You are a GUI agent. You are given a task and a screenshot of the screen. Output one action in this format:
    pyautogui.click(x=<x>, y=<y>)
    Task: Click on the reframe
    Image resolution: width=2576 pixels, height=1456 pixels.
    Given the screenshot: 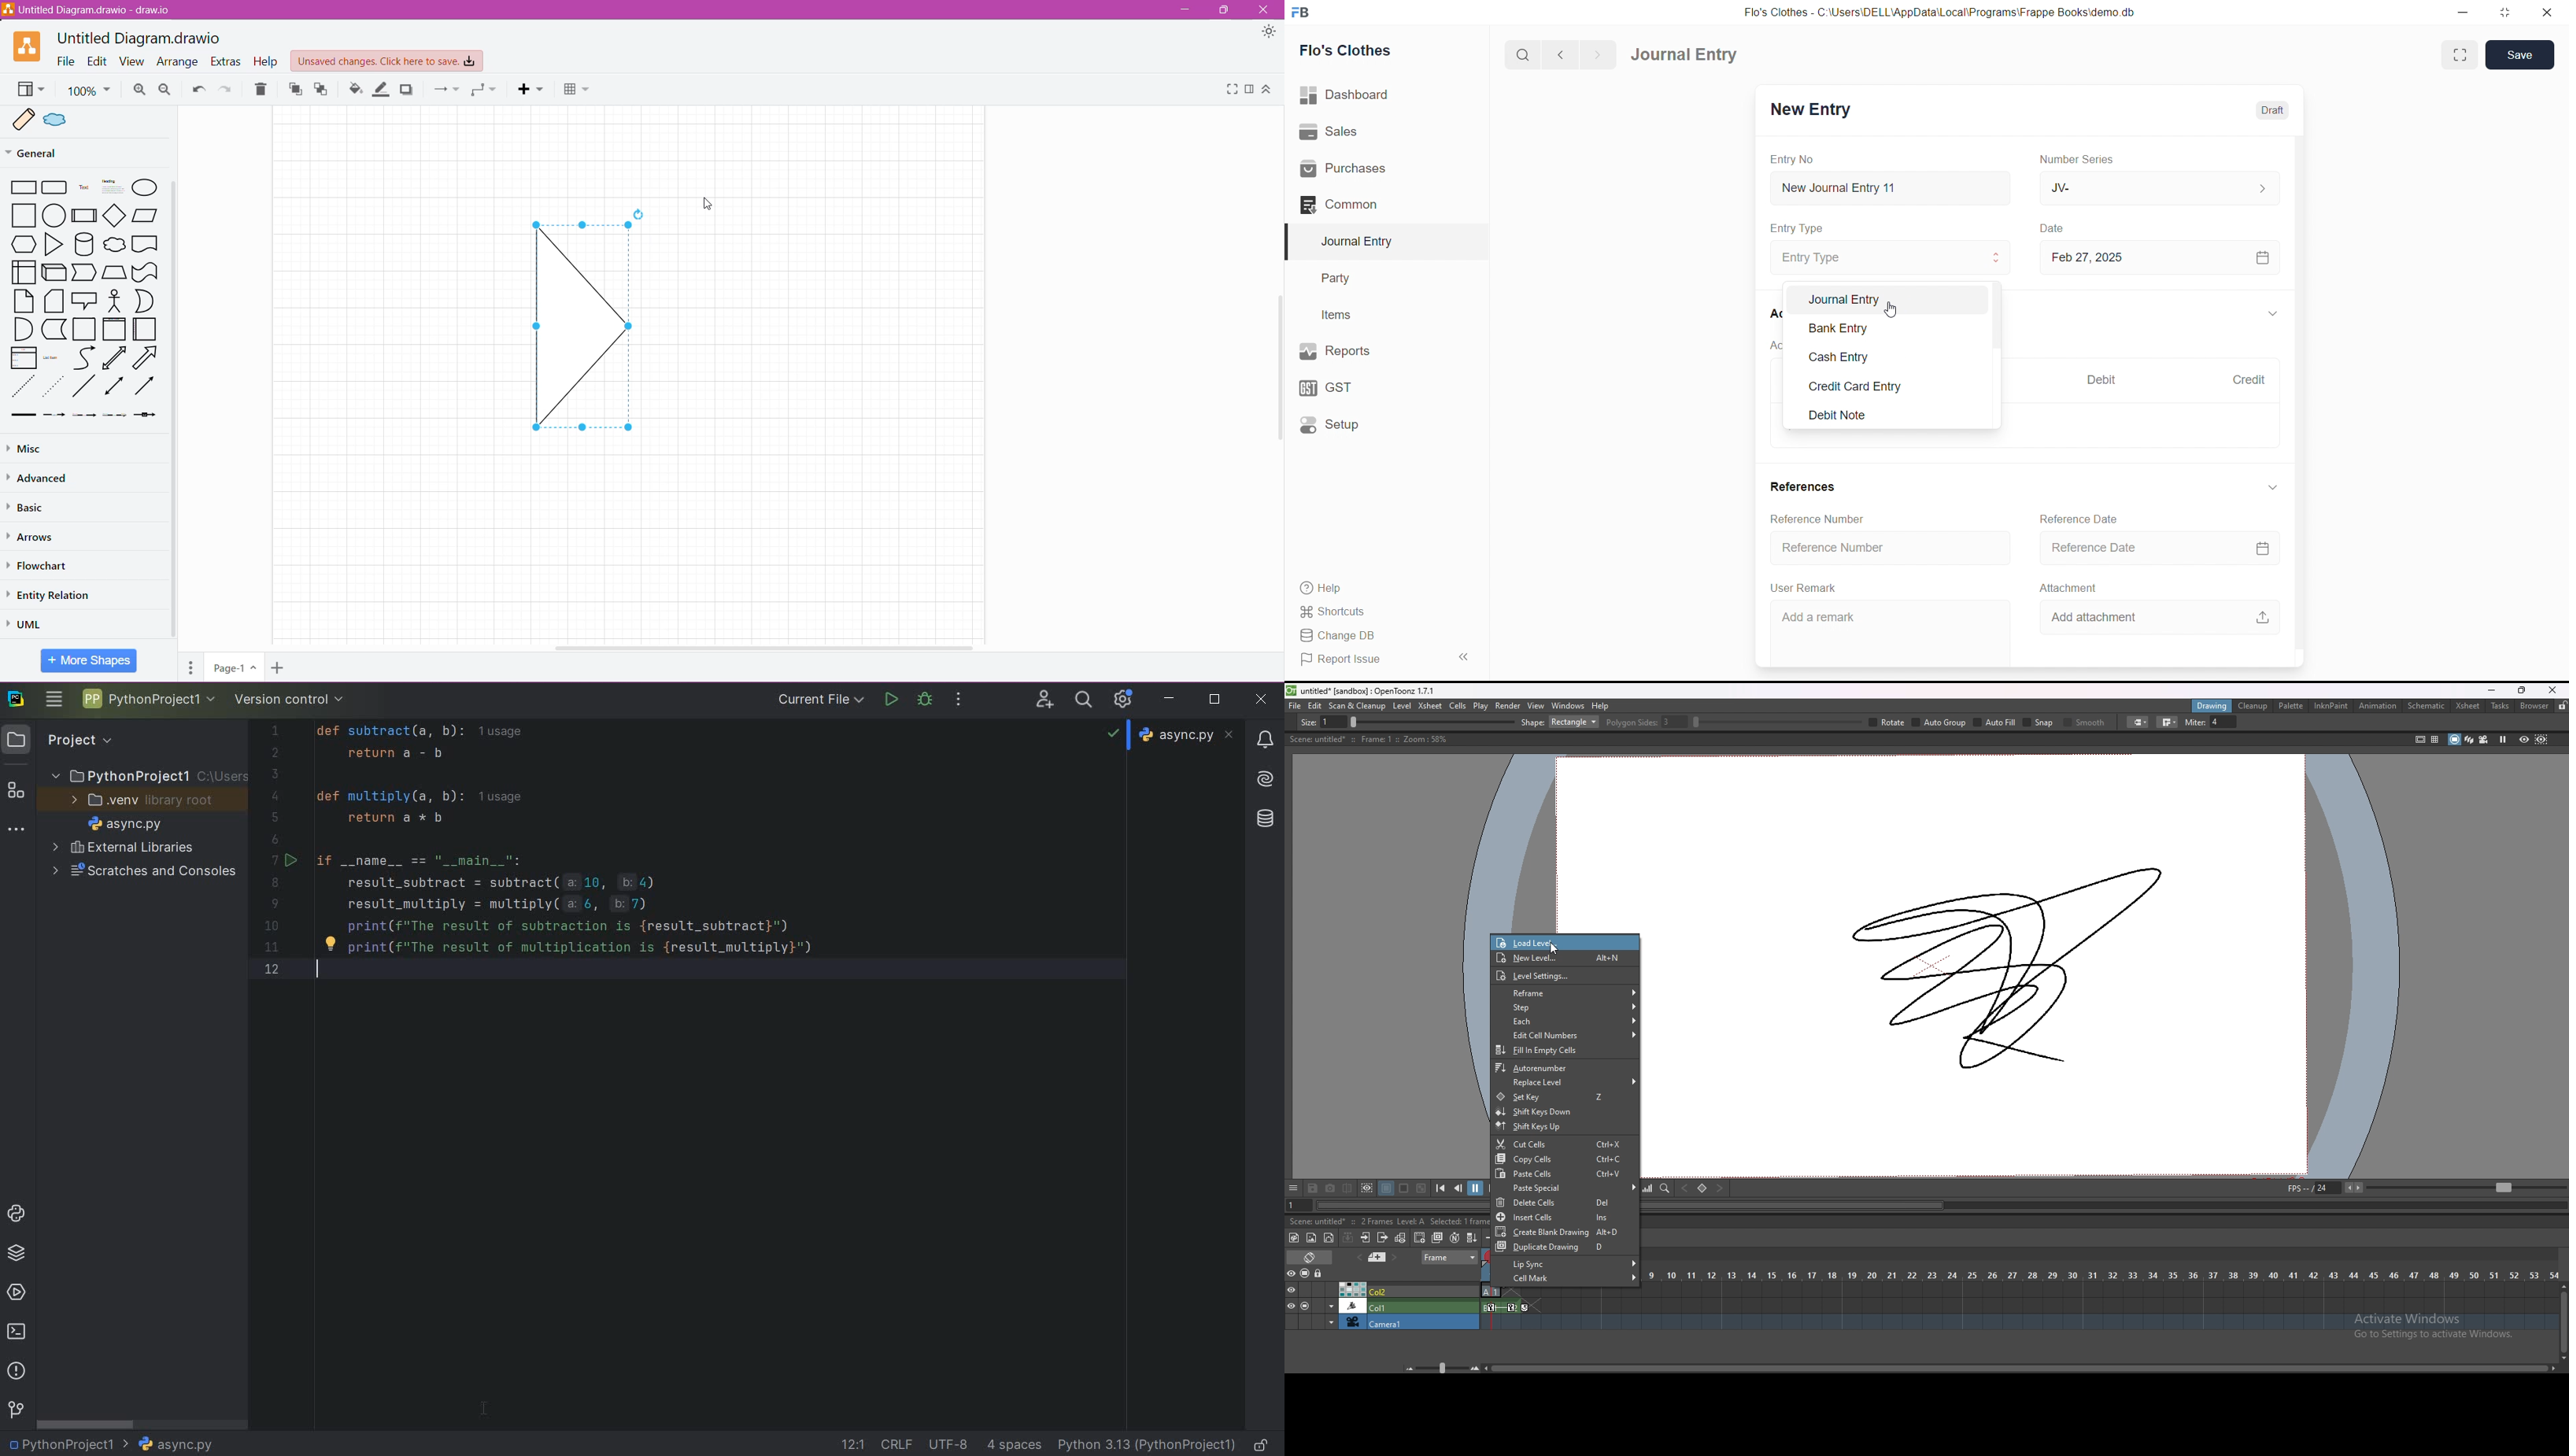 What is the action you would take?
    pyautogui.click(x=1565, y=993)
    